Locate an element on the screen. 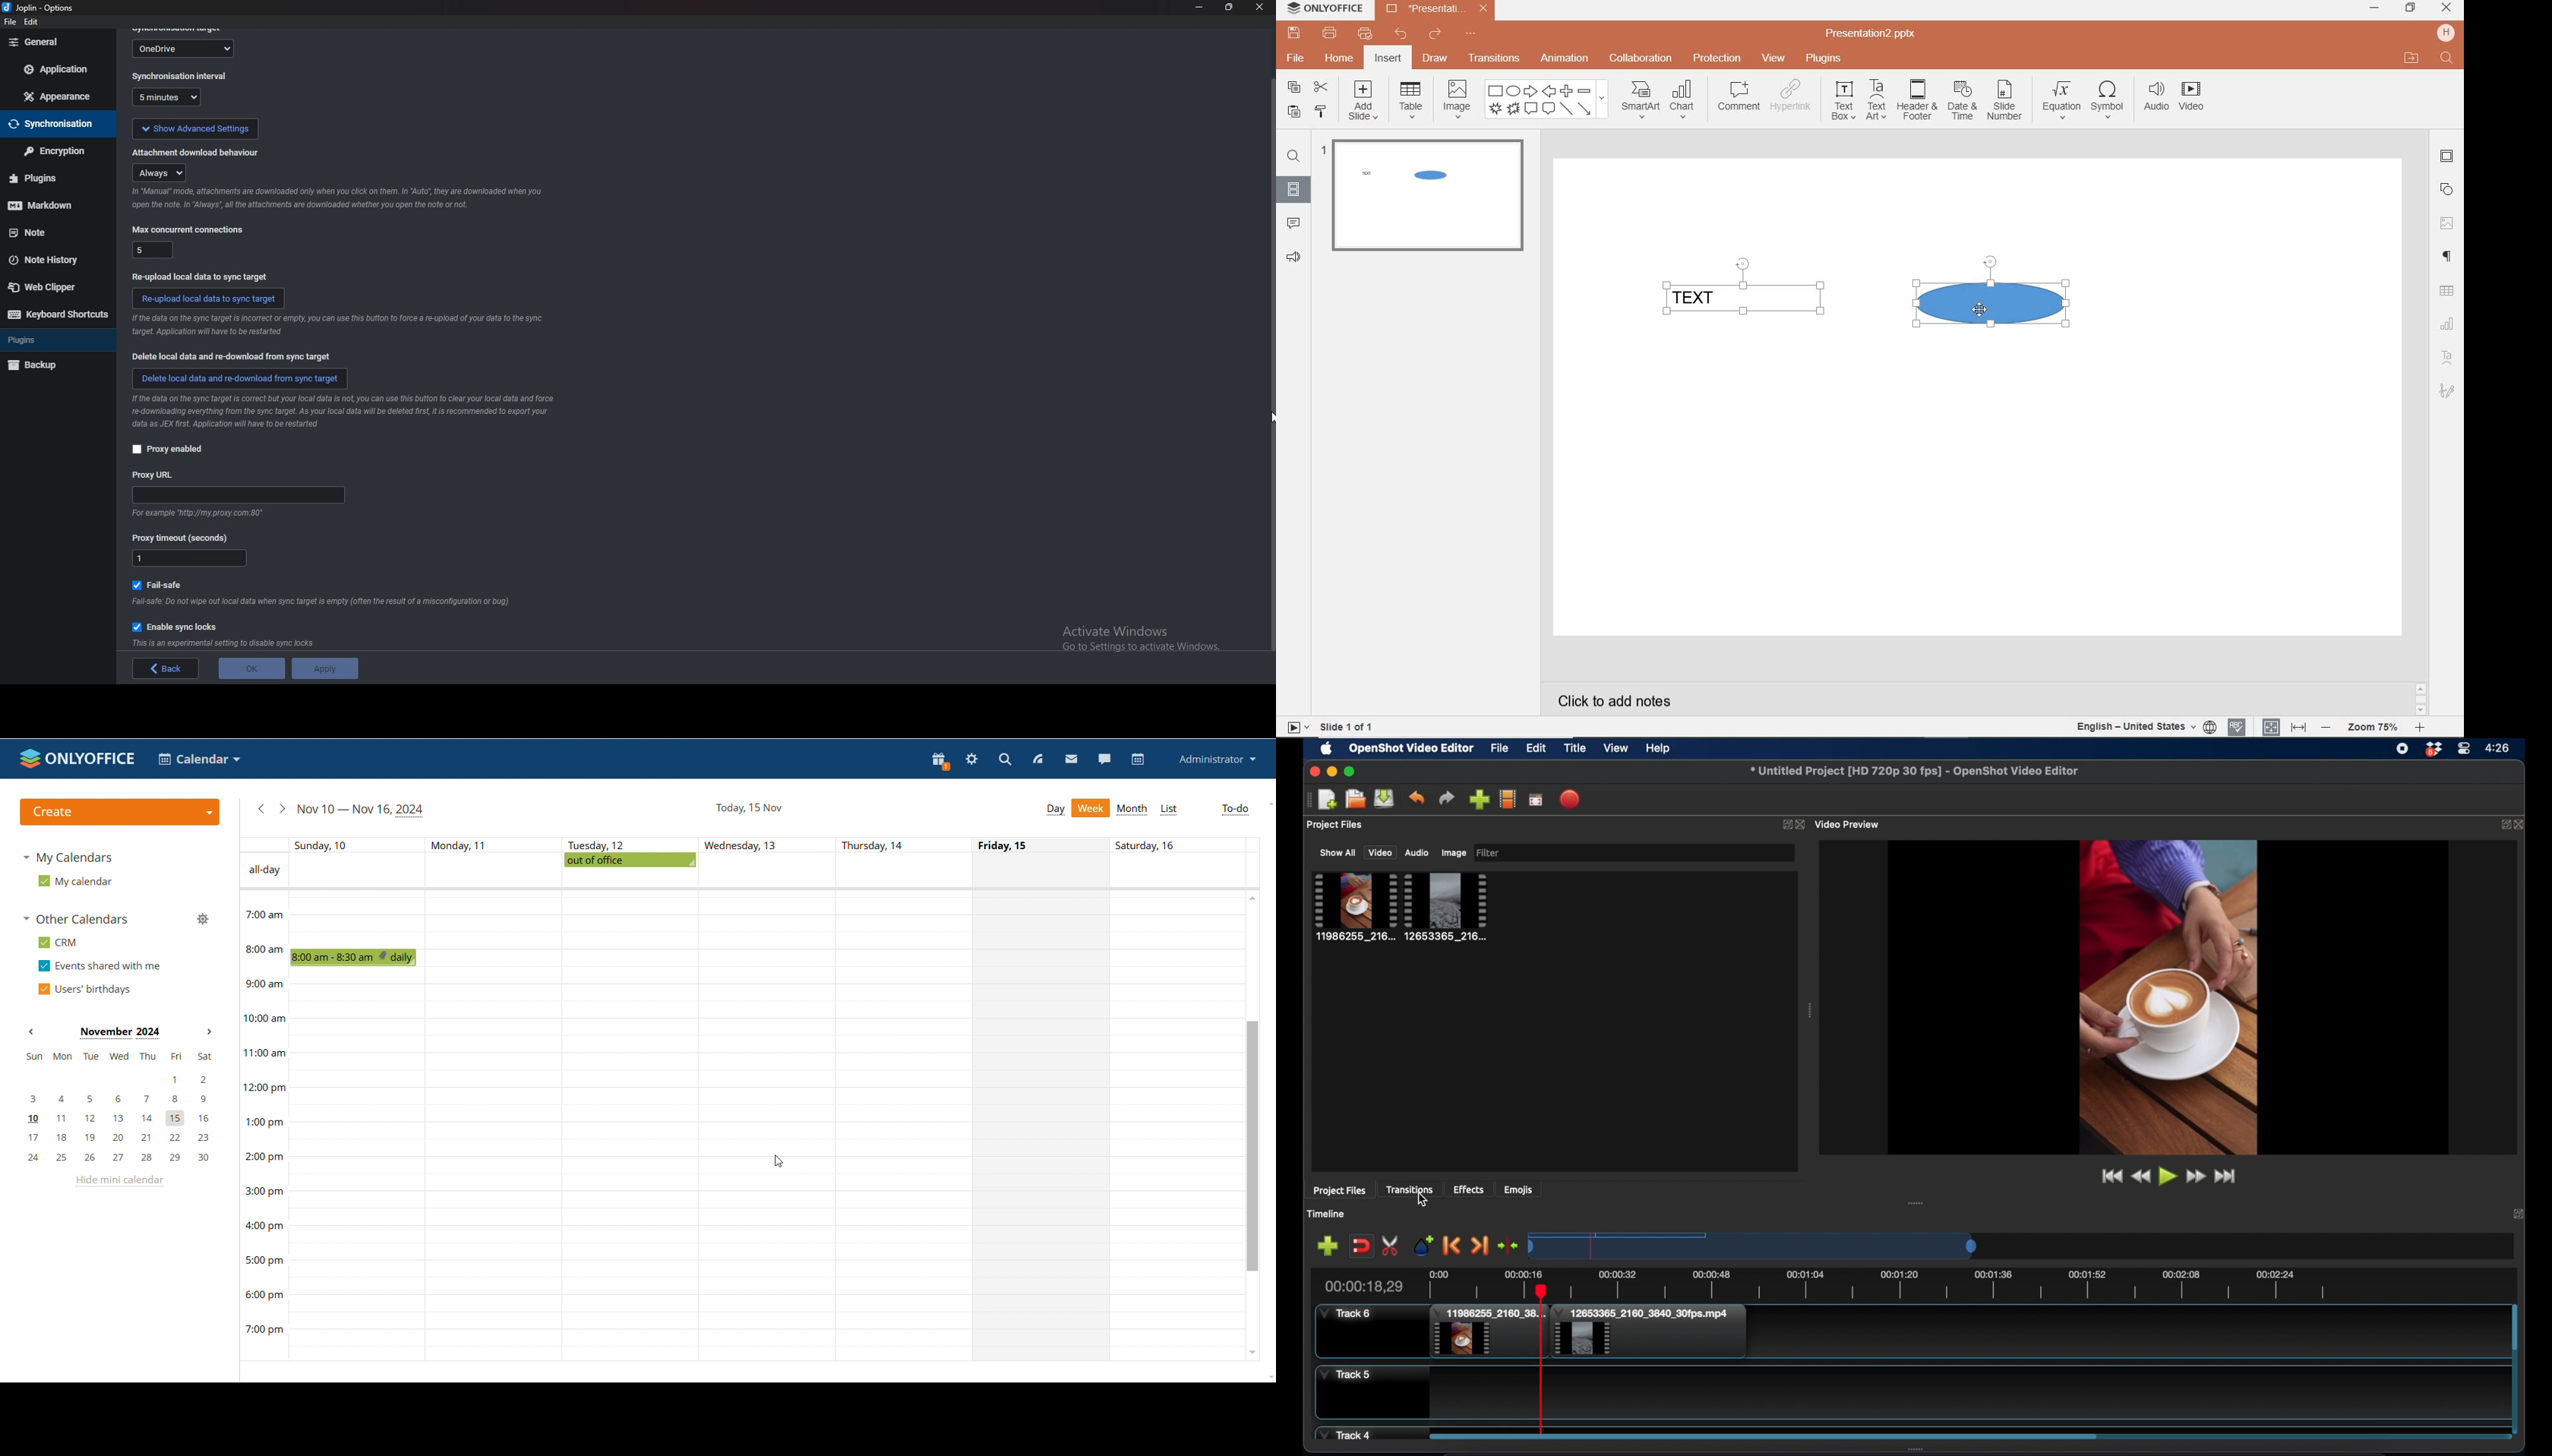 This screenshot has height=1456, width=2576. proxy url is located at coordinates (239, 496).